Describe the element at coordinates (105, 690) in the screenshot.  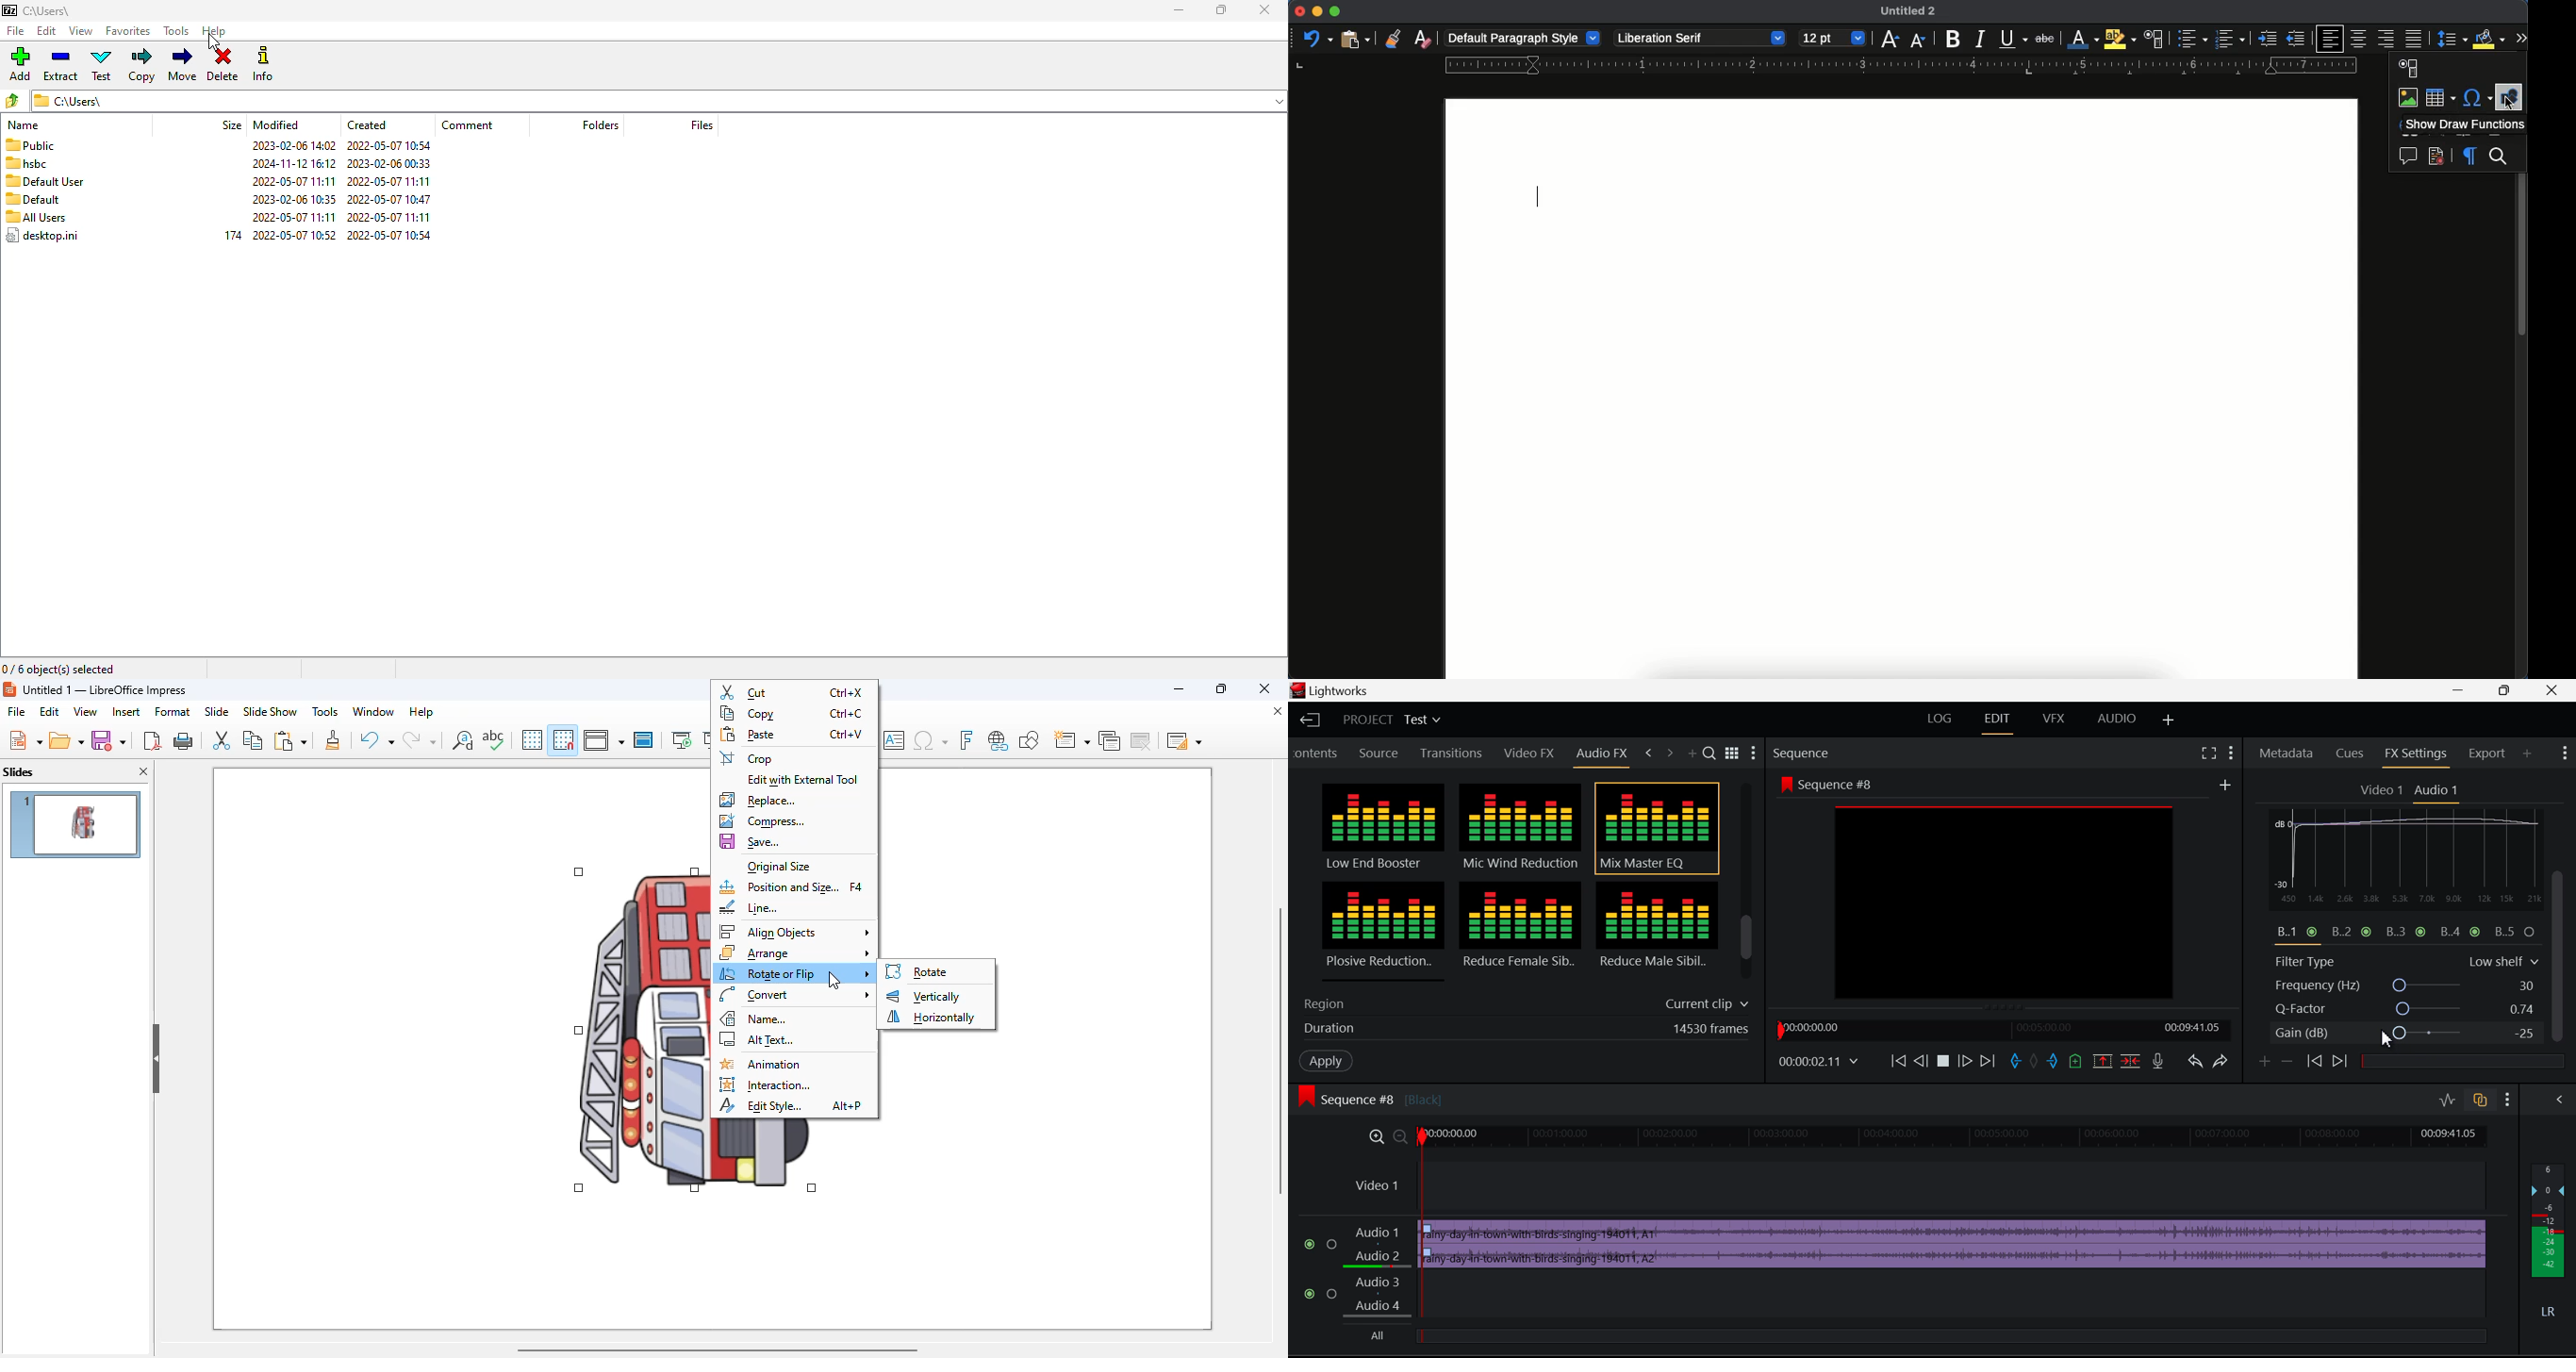
I see `title` at that location.